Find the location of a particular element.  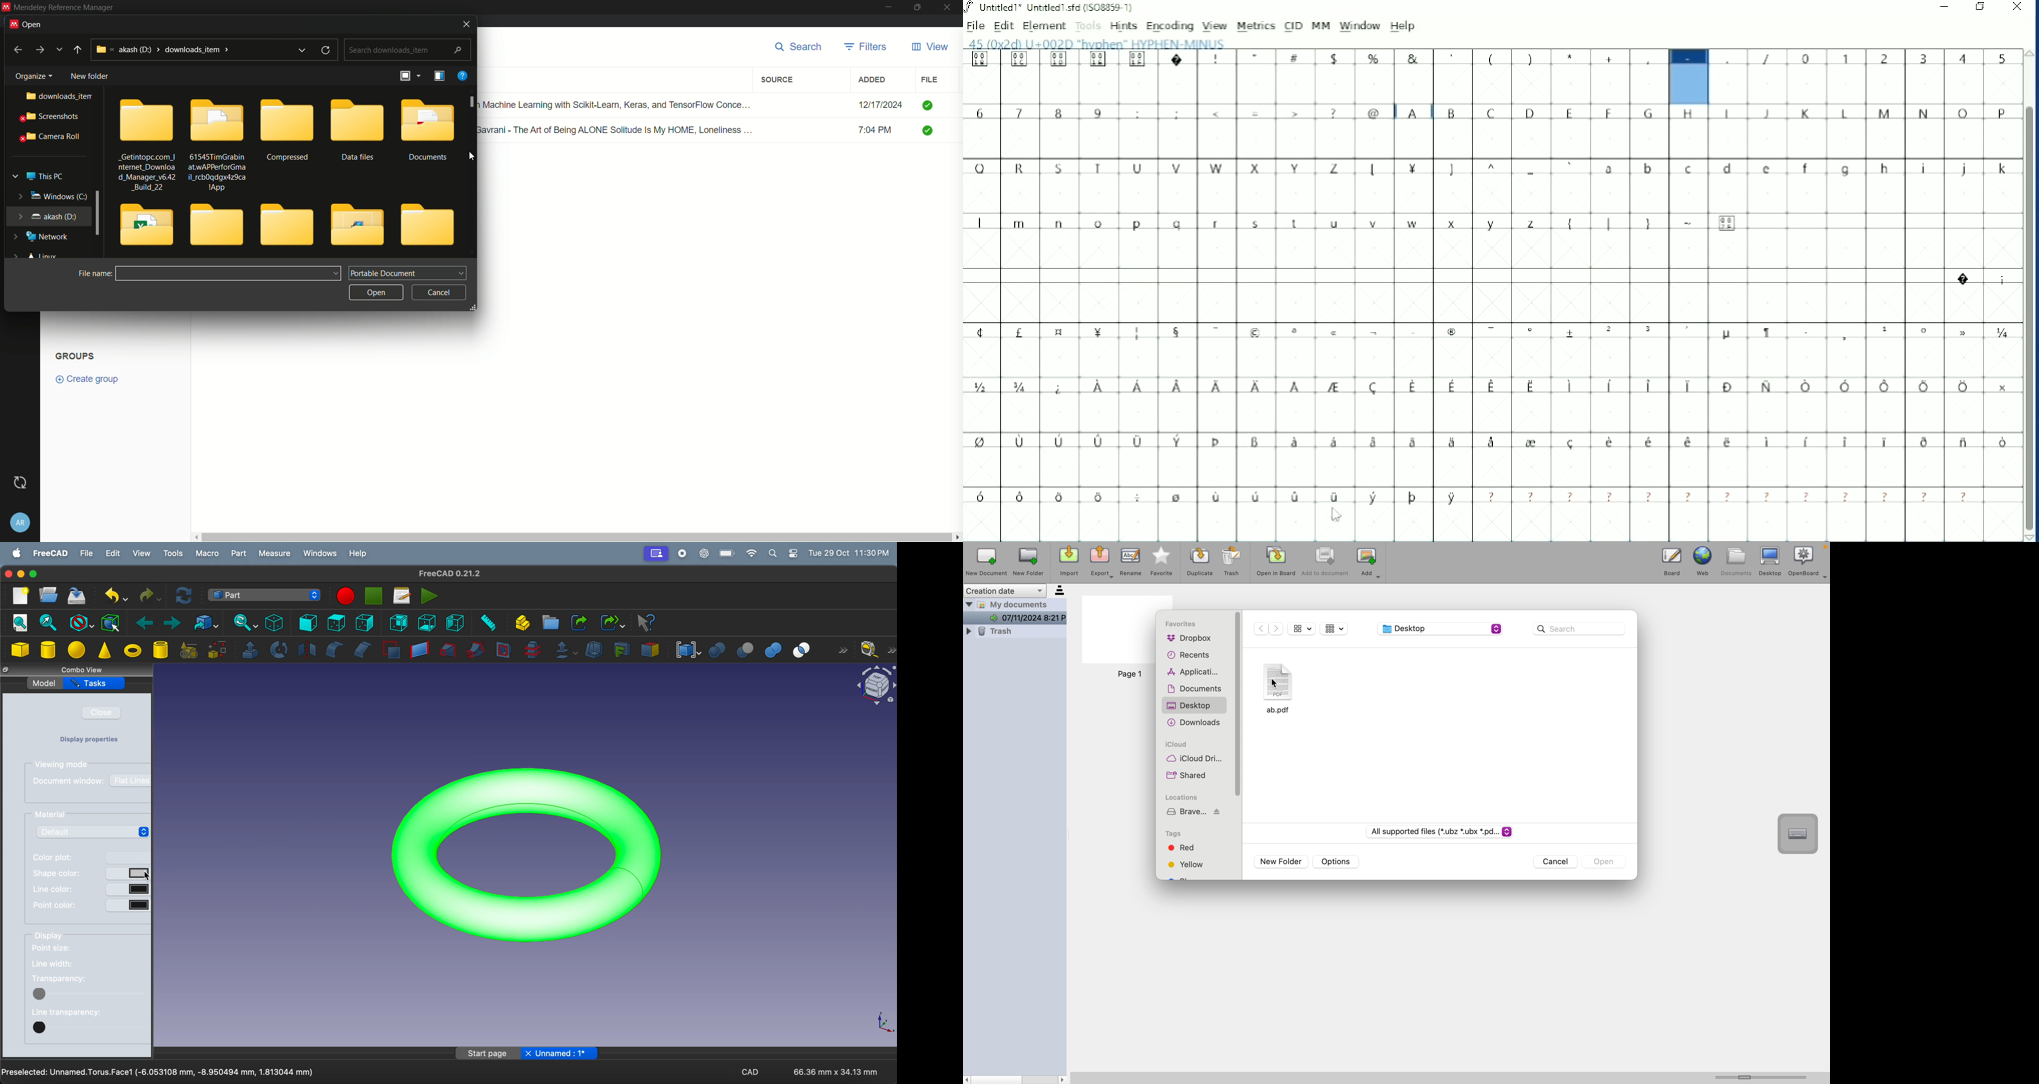

cut is located at coordinates (742, 648).